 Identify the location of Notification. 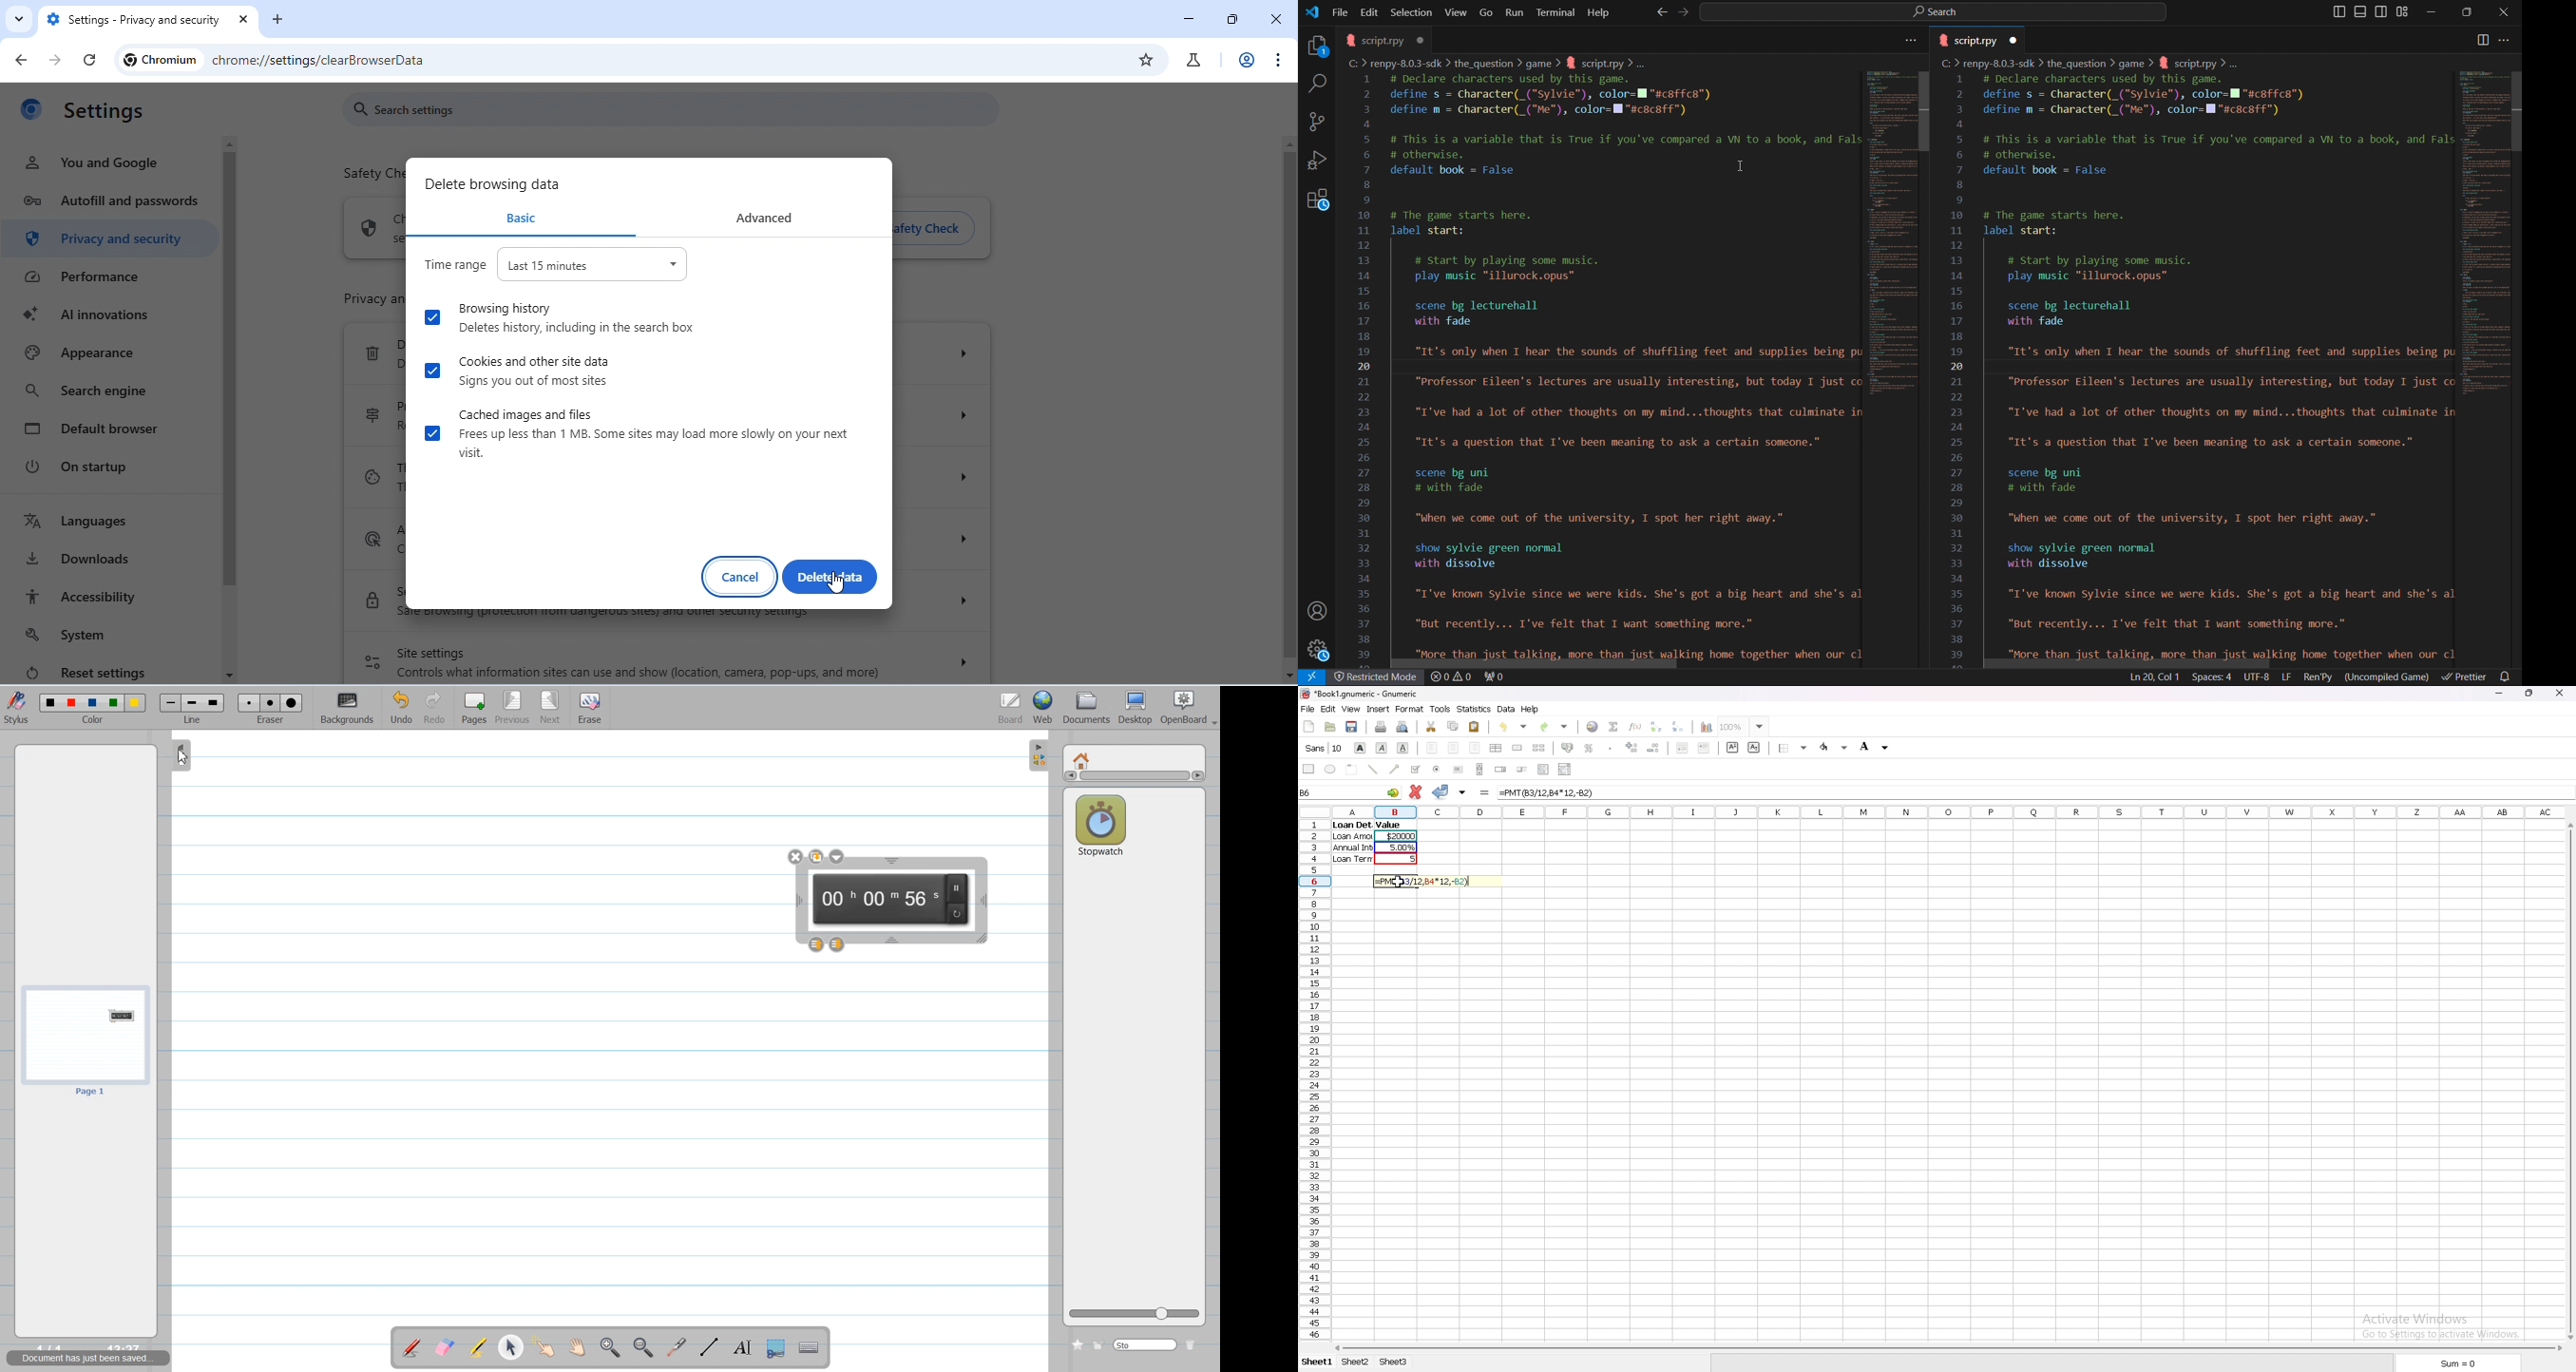
(2508, 676).